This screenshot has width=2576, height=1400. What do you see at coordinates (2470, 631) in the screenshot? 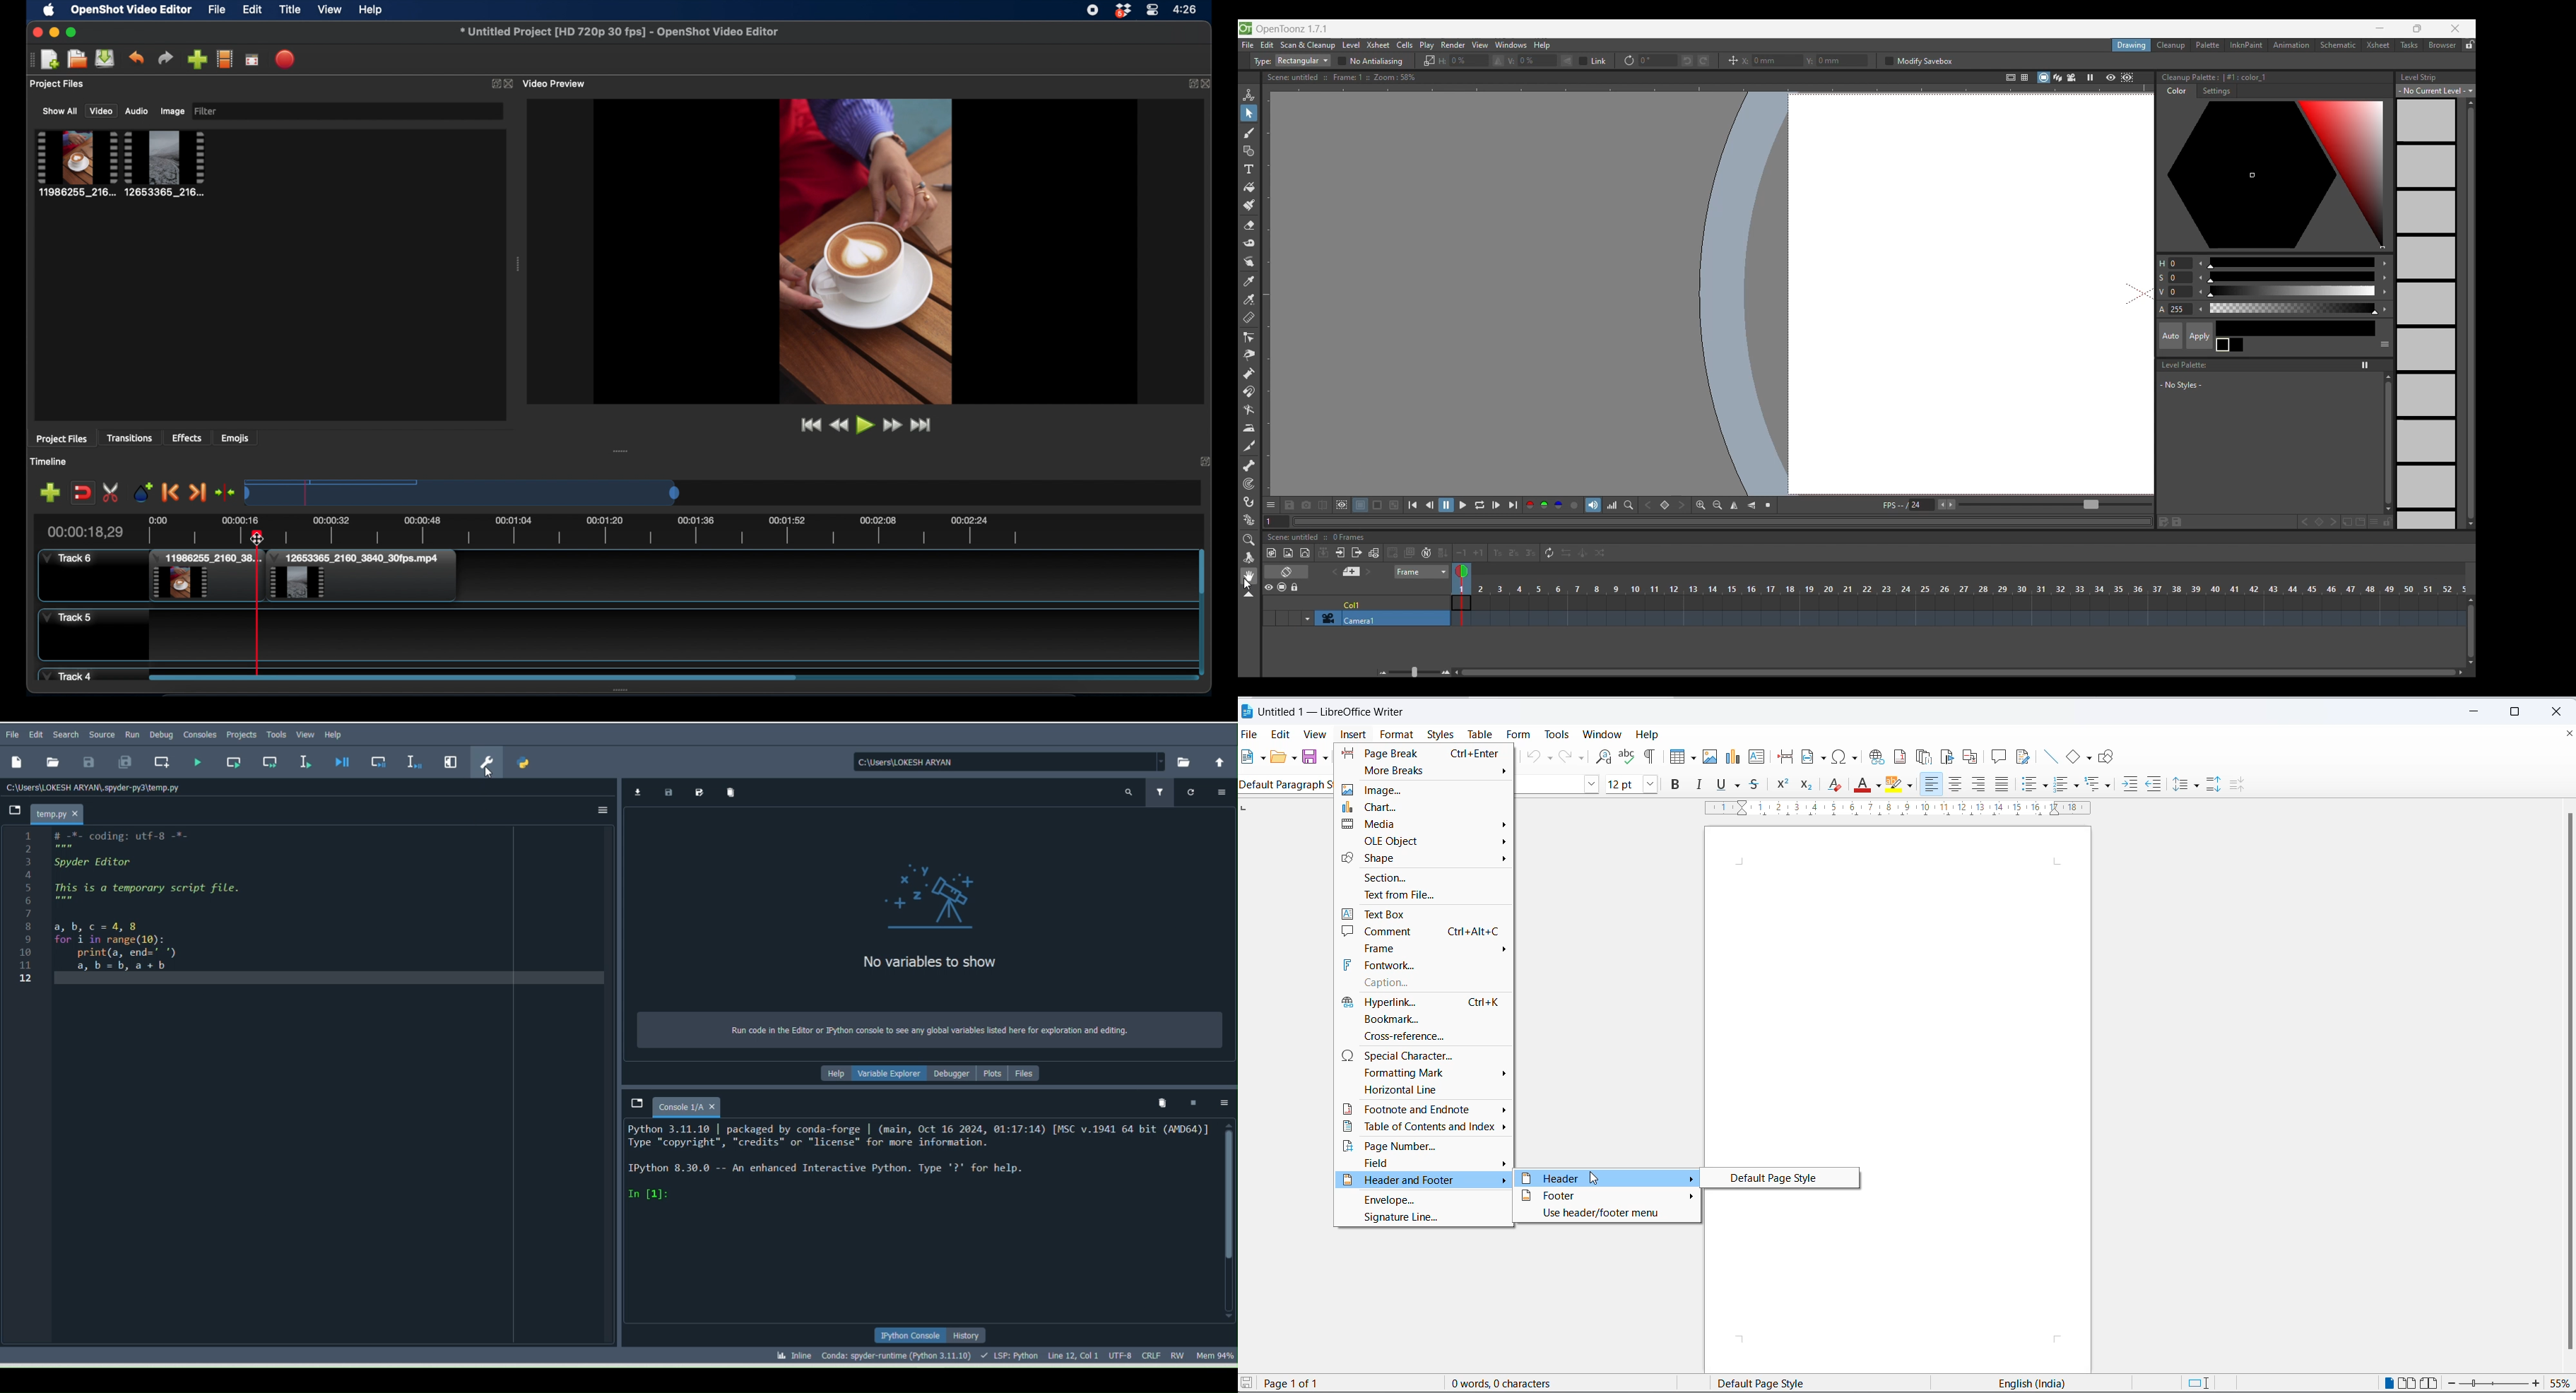
I see `Vertical slide bar` at bounding box center [2470, 631].